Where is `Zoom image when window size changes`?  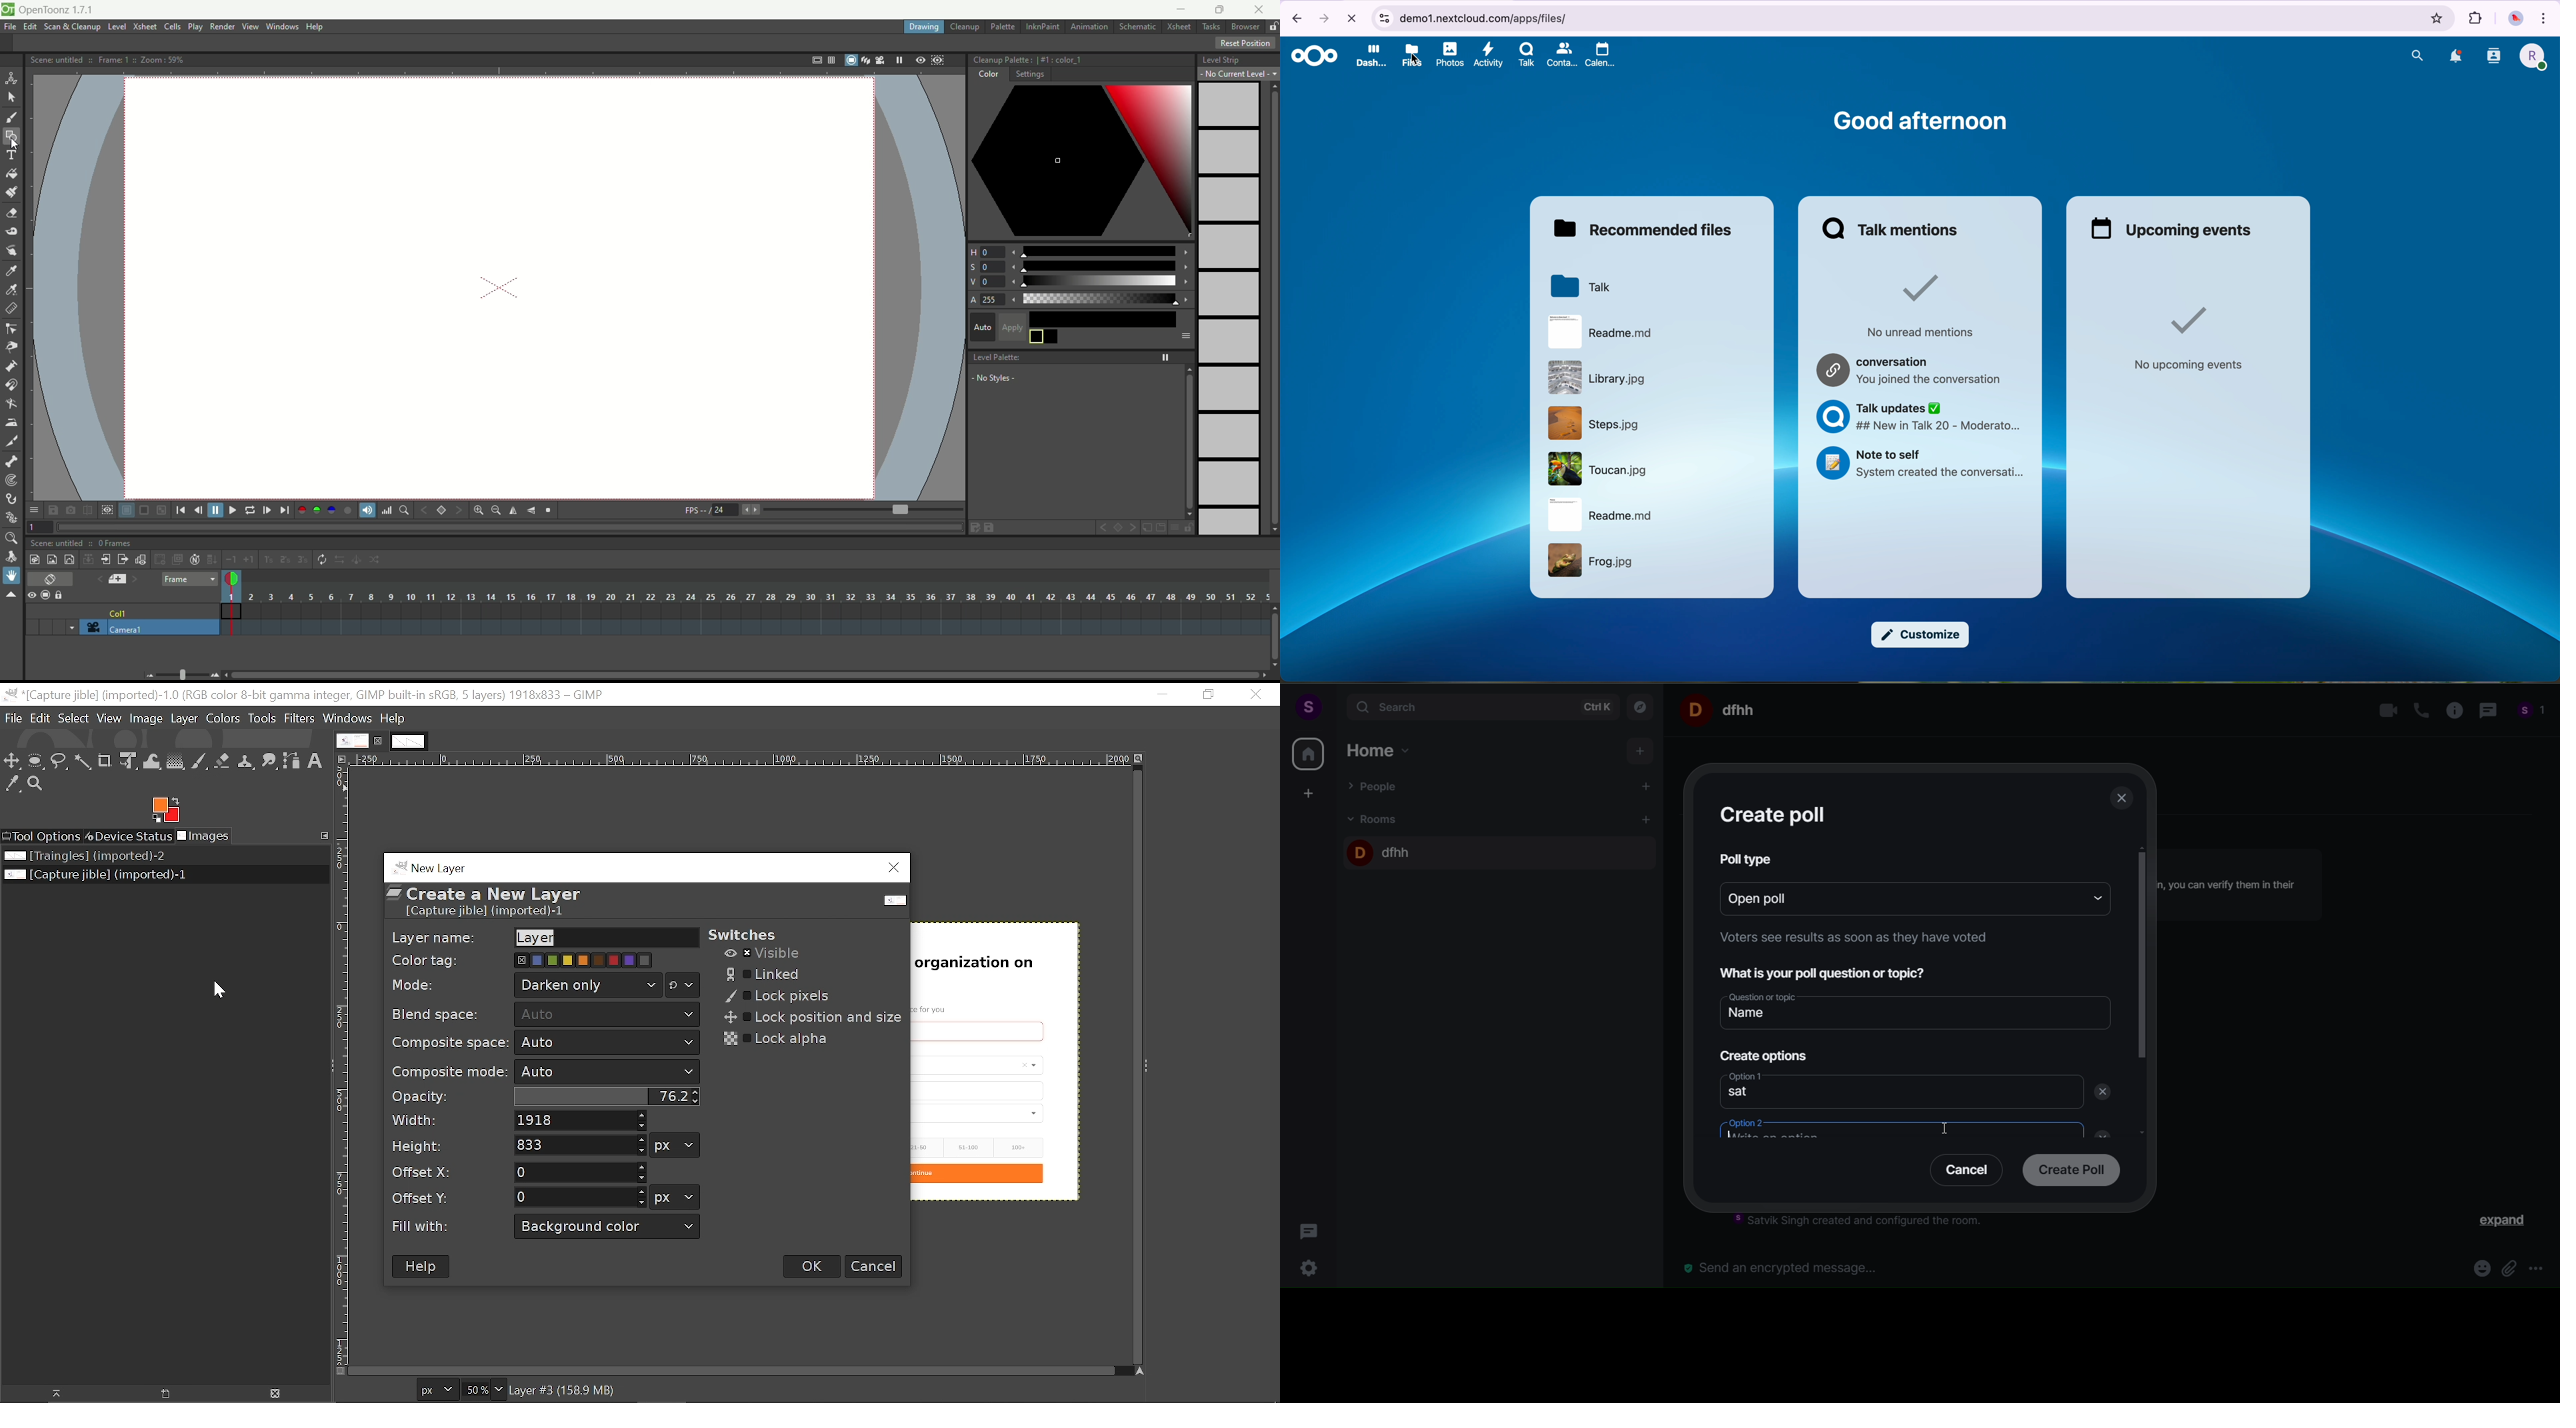 Zoom image when window size changes is located at coordinates (1140, 757).